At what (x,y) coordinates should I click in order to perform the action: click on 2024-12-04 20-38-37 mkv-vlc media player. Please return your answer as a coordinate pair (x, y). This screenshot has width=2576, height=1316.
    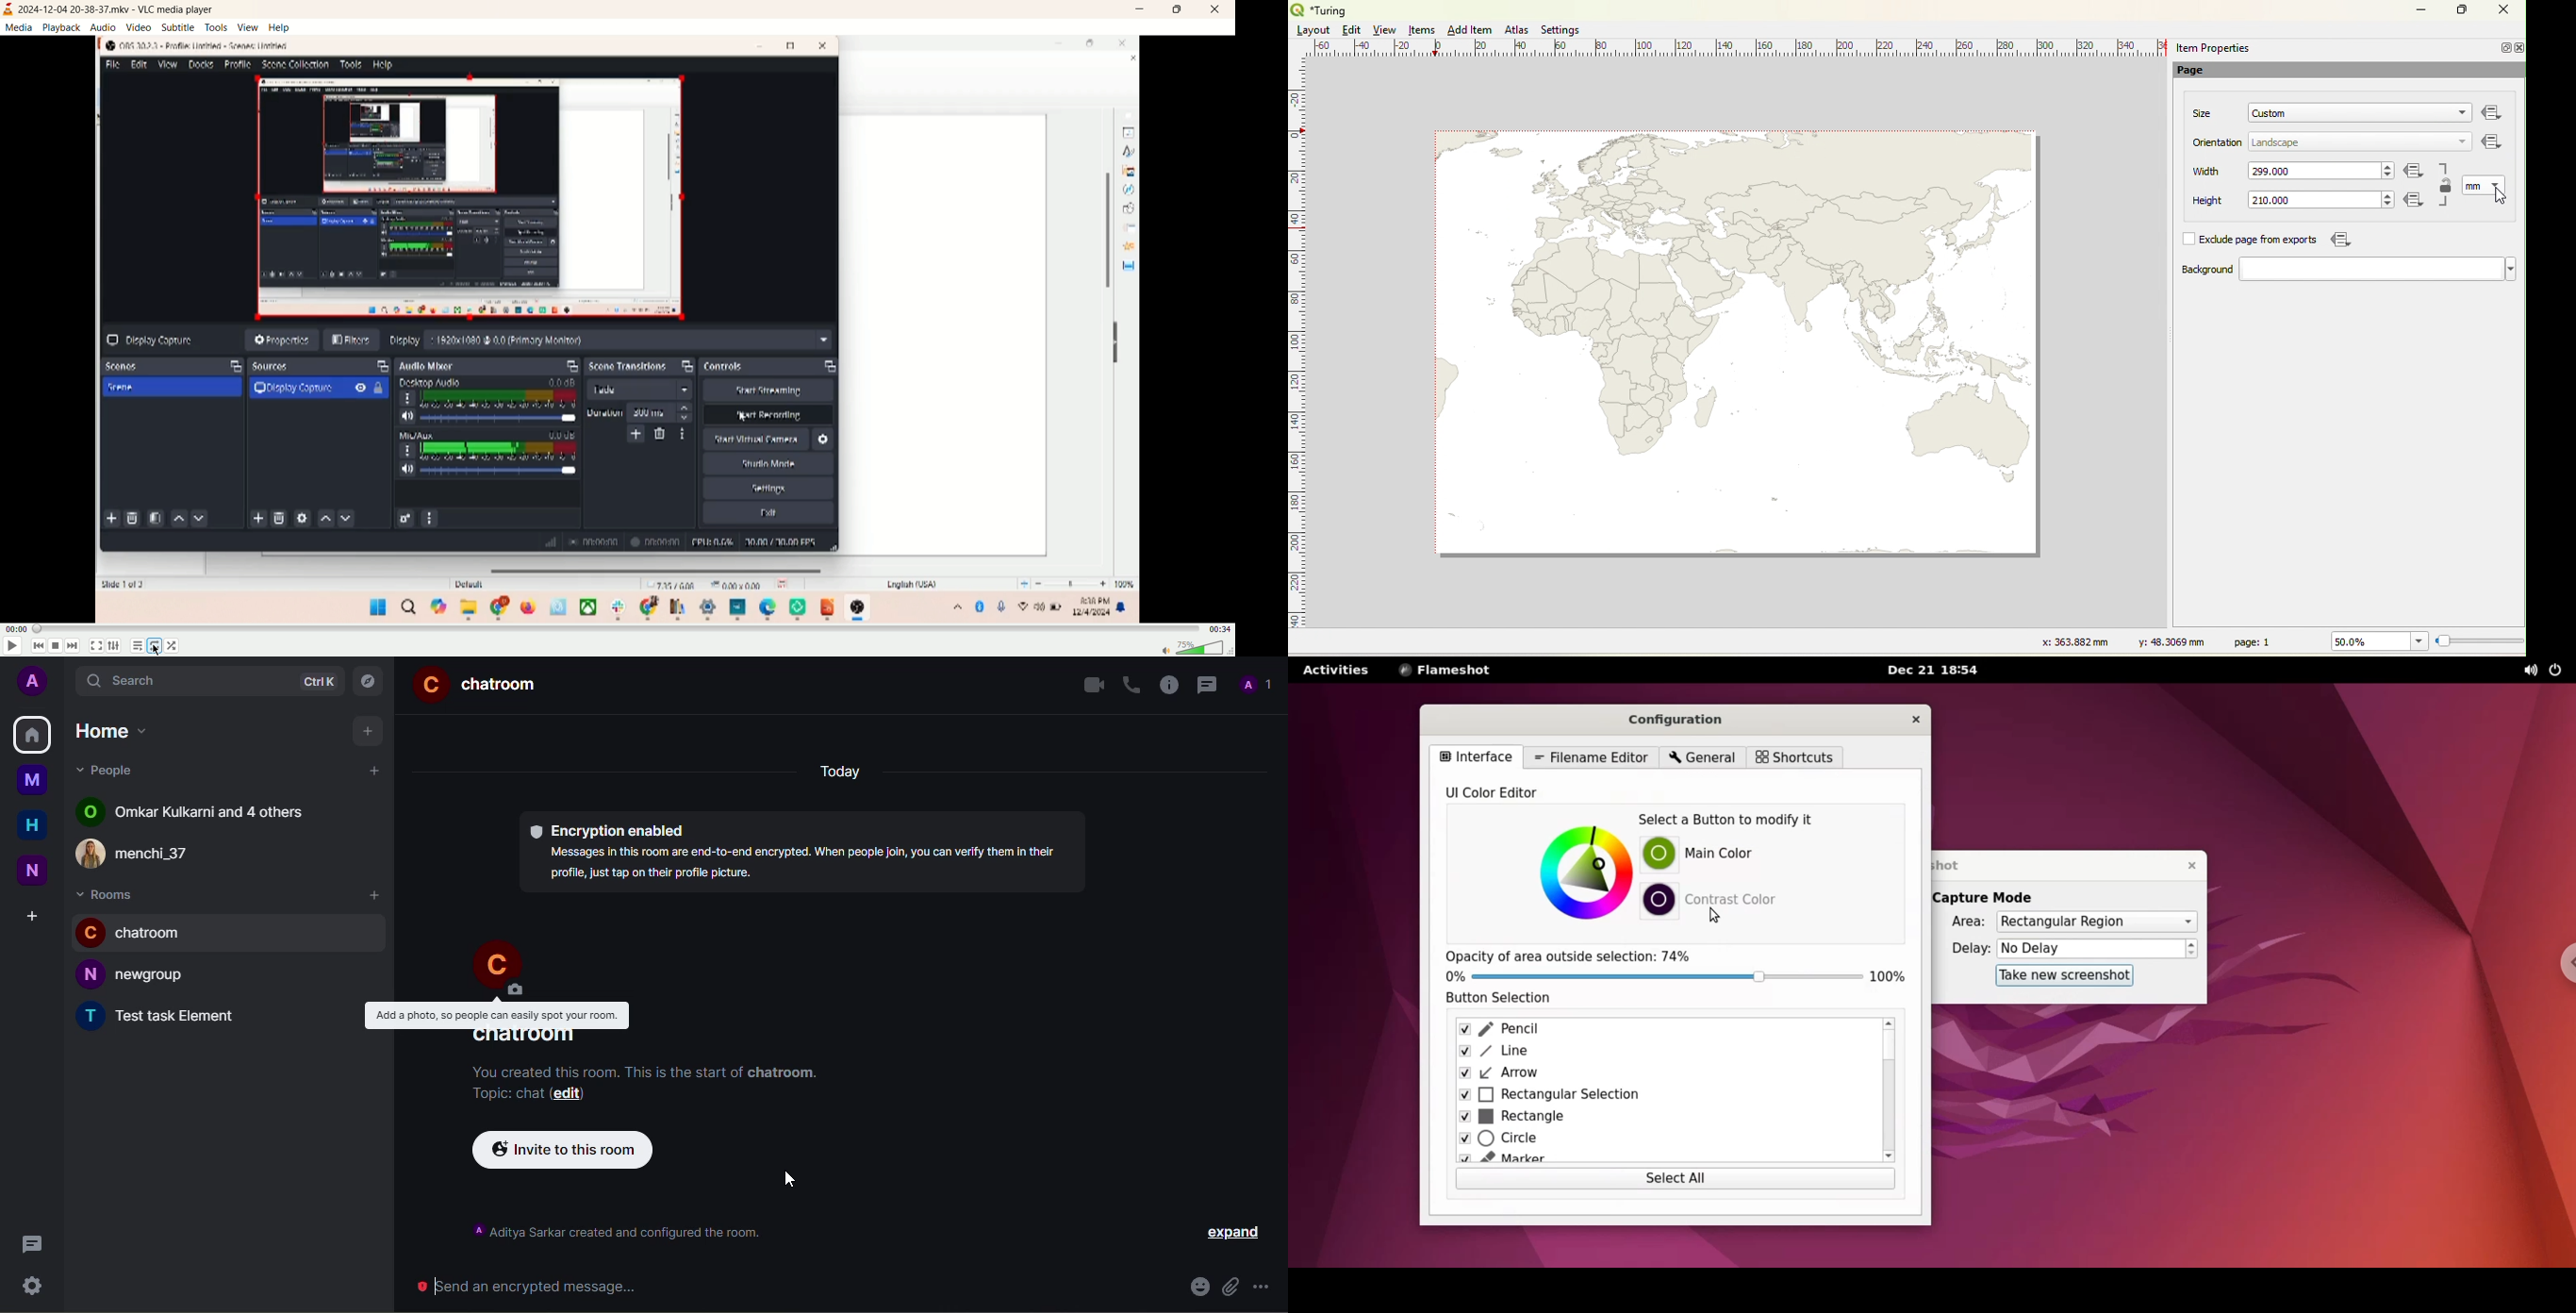
    Looking at the image, I should click on (127, 10).